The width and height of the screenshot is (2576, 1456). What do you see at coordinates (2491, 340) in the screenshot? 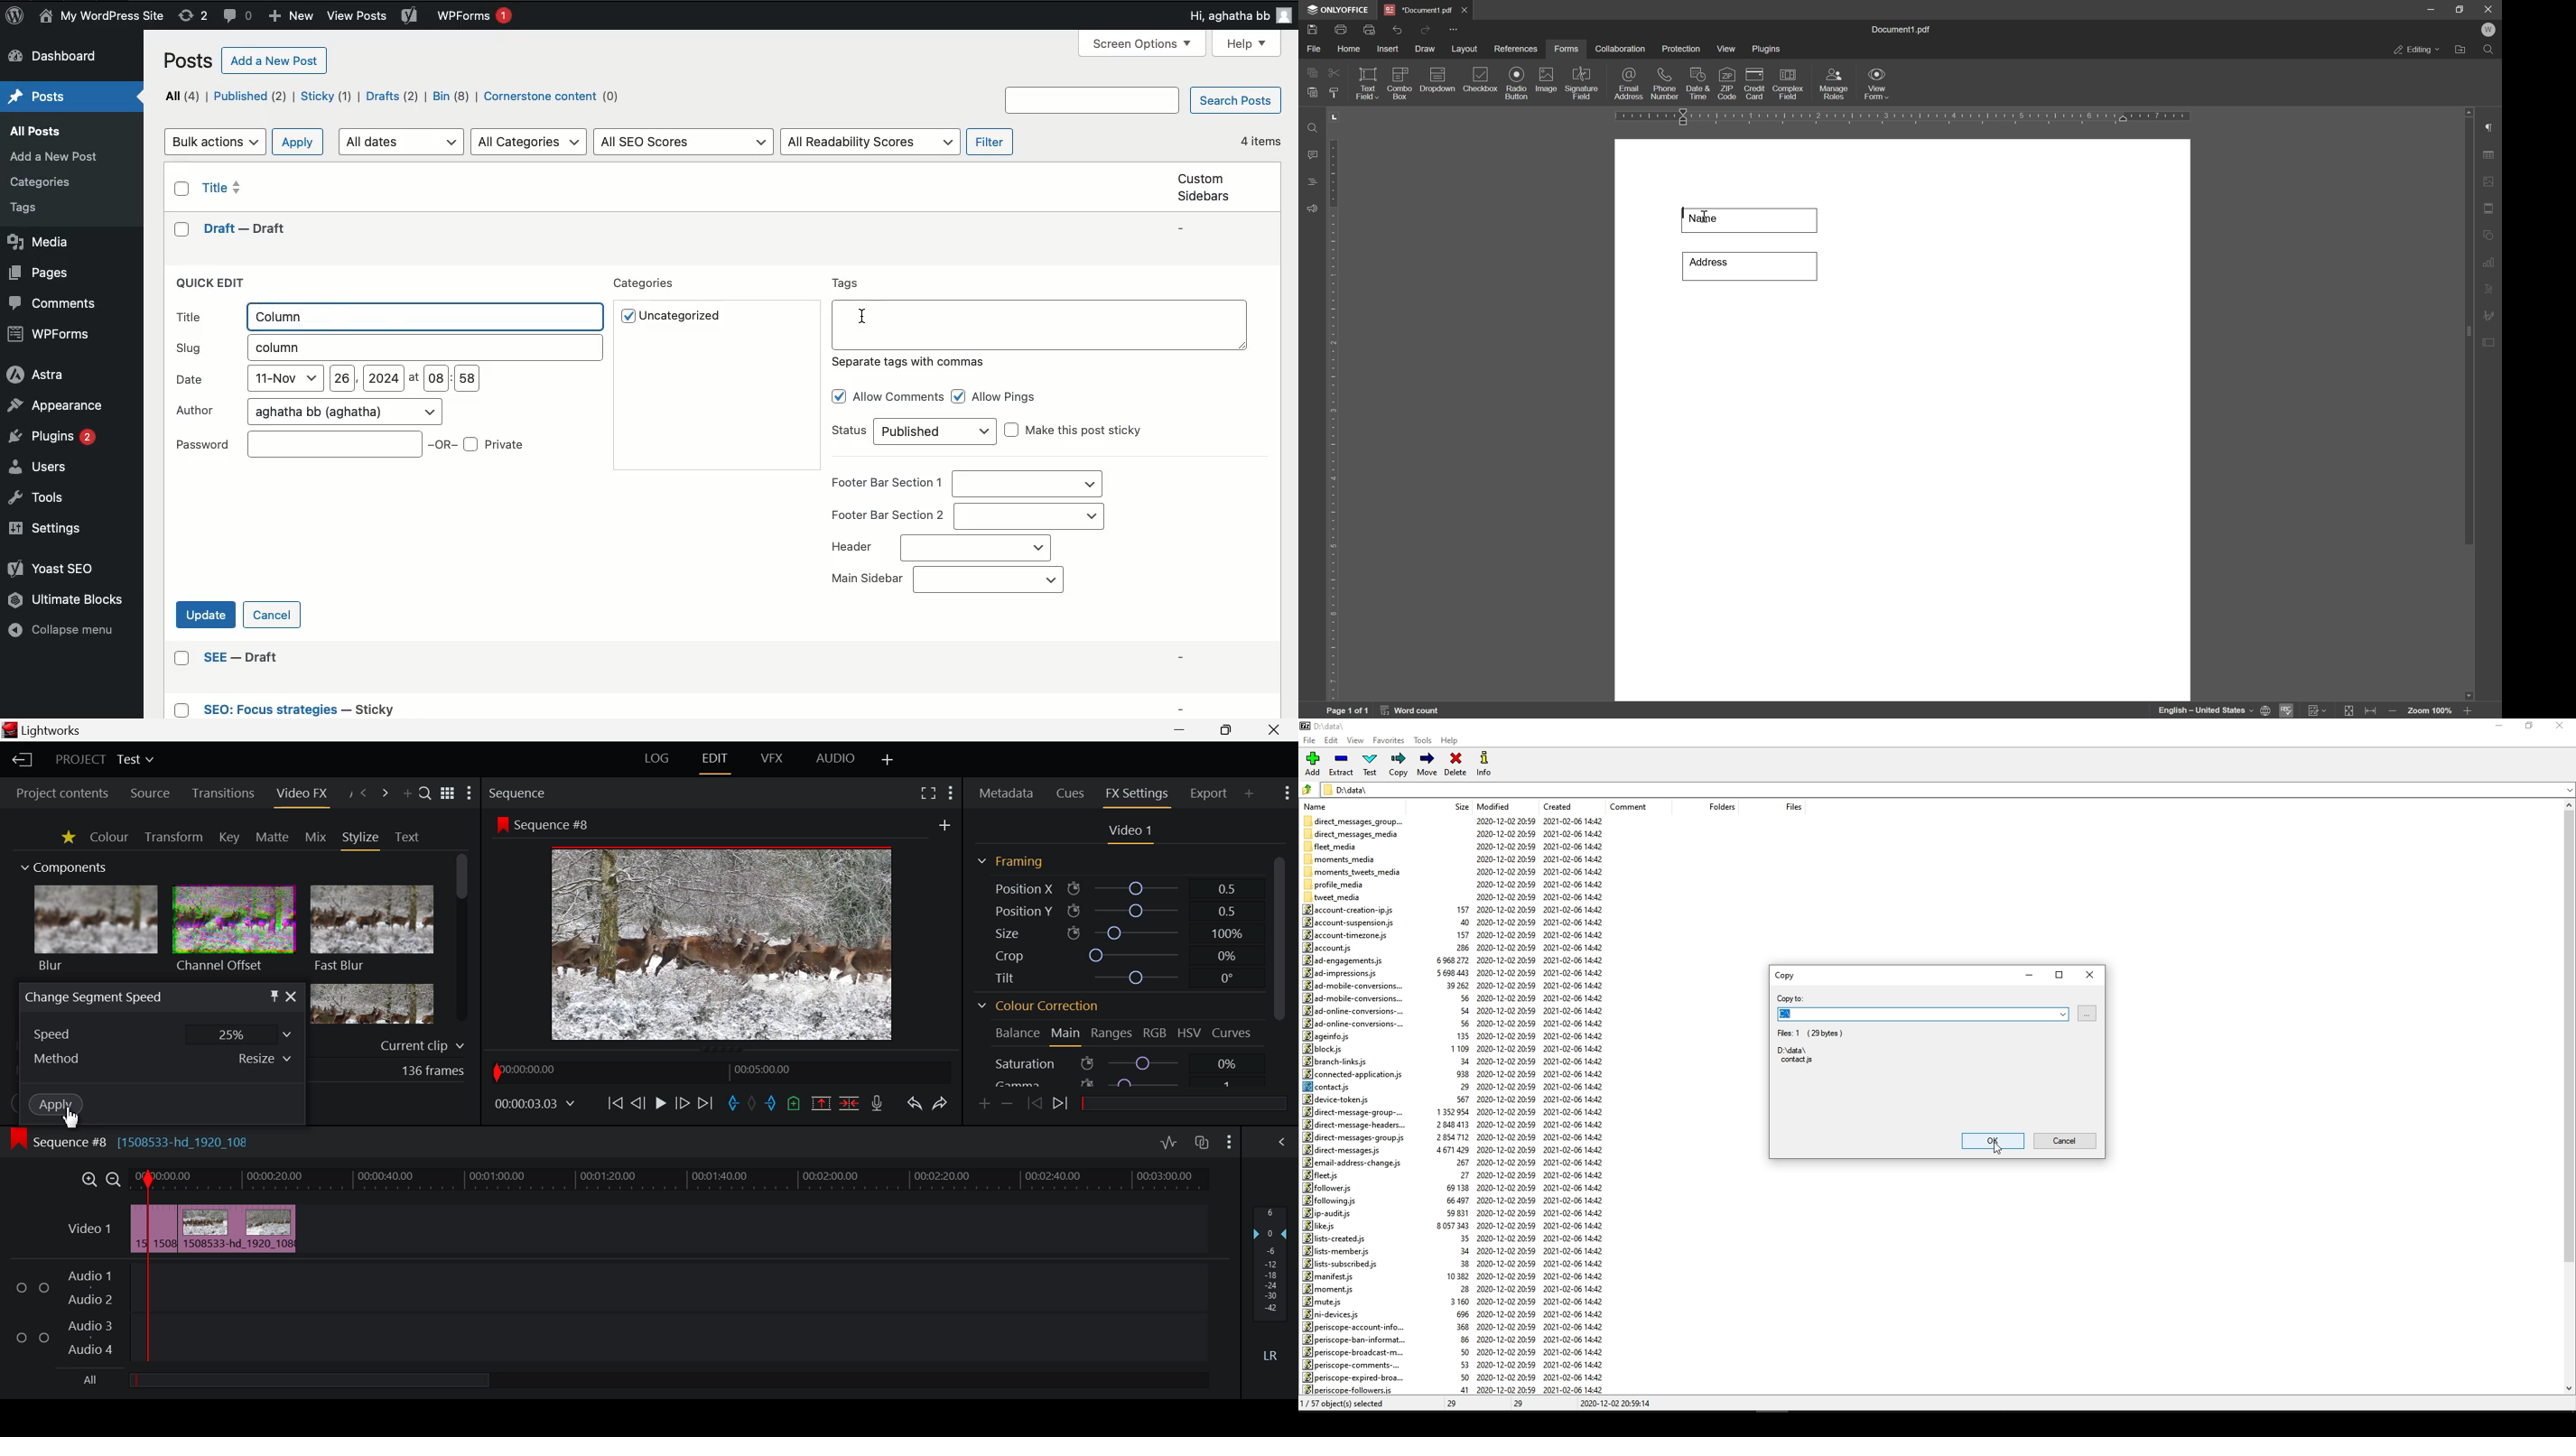
I see `form settings` at bounding box center [2491, 340].